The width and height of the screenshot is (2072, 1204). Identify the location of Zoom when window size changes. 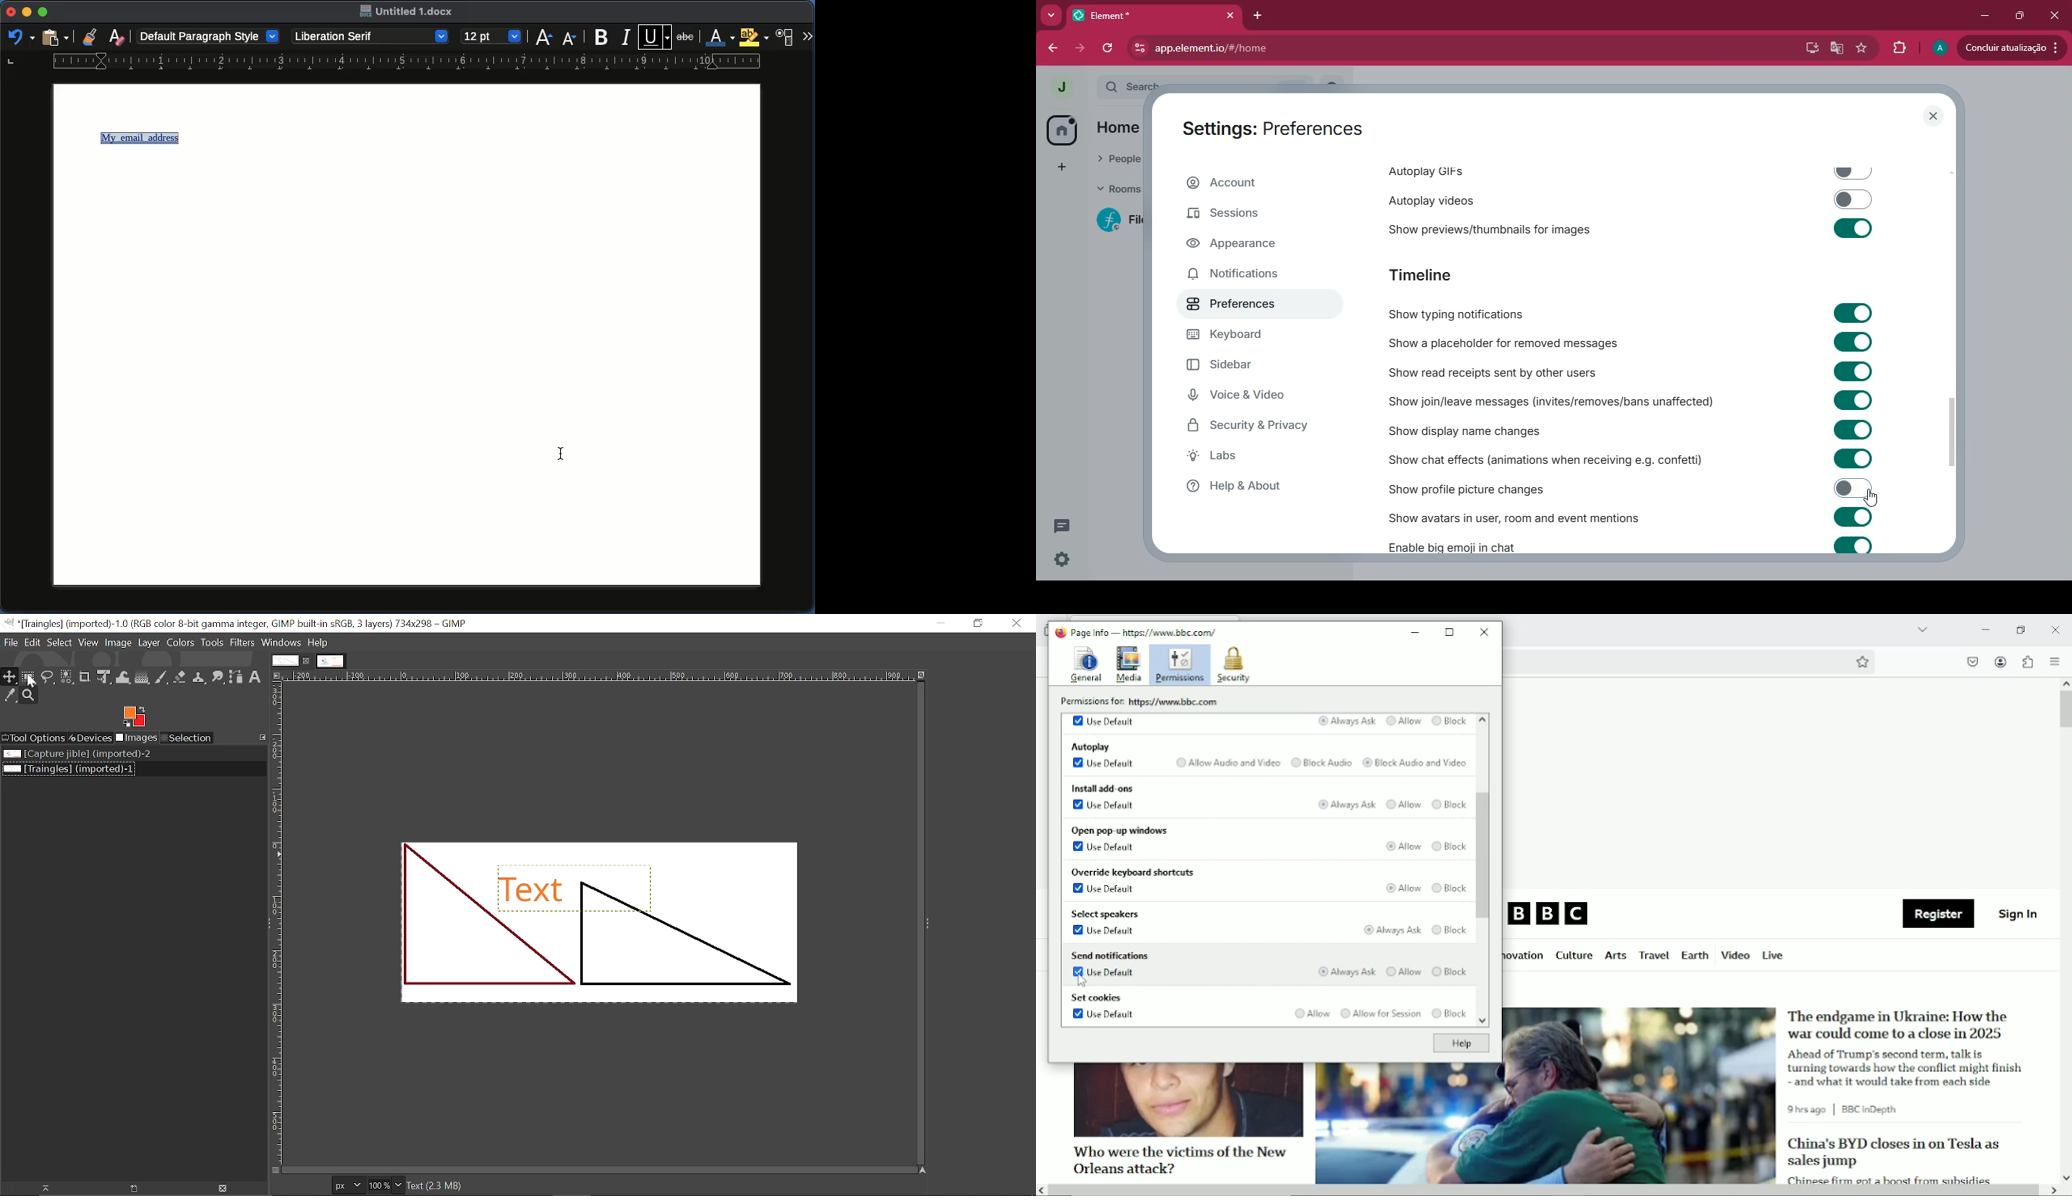
(923, 676).